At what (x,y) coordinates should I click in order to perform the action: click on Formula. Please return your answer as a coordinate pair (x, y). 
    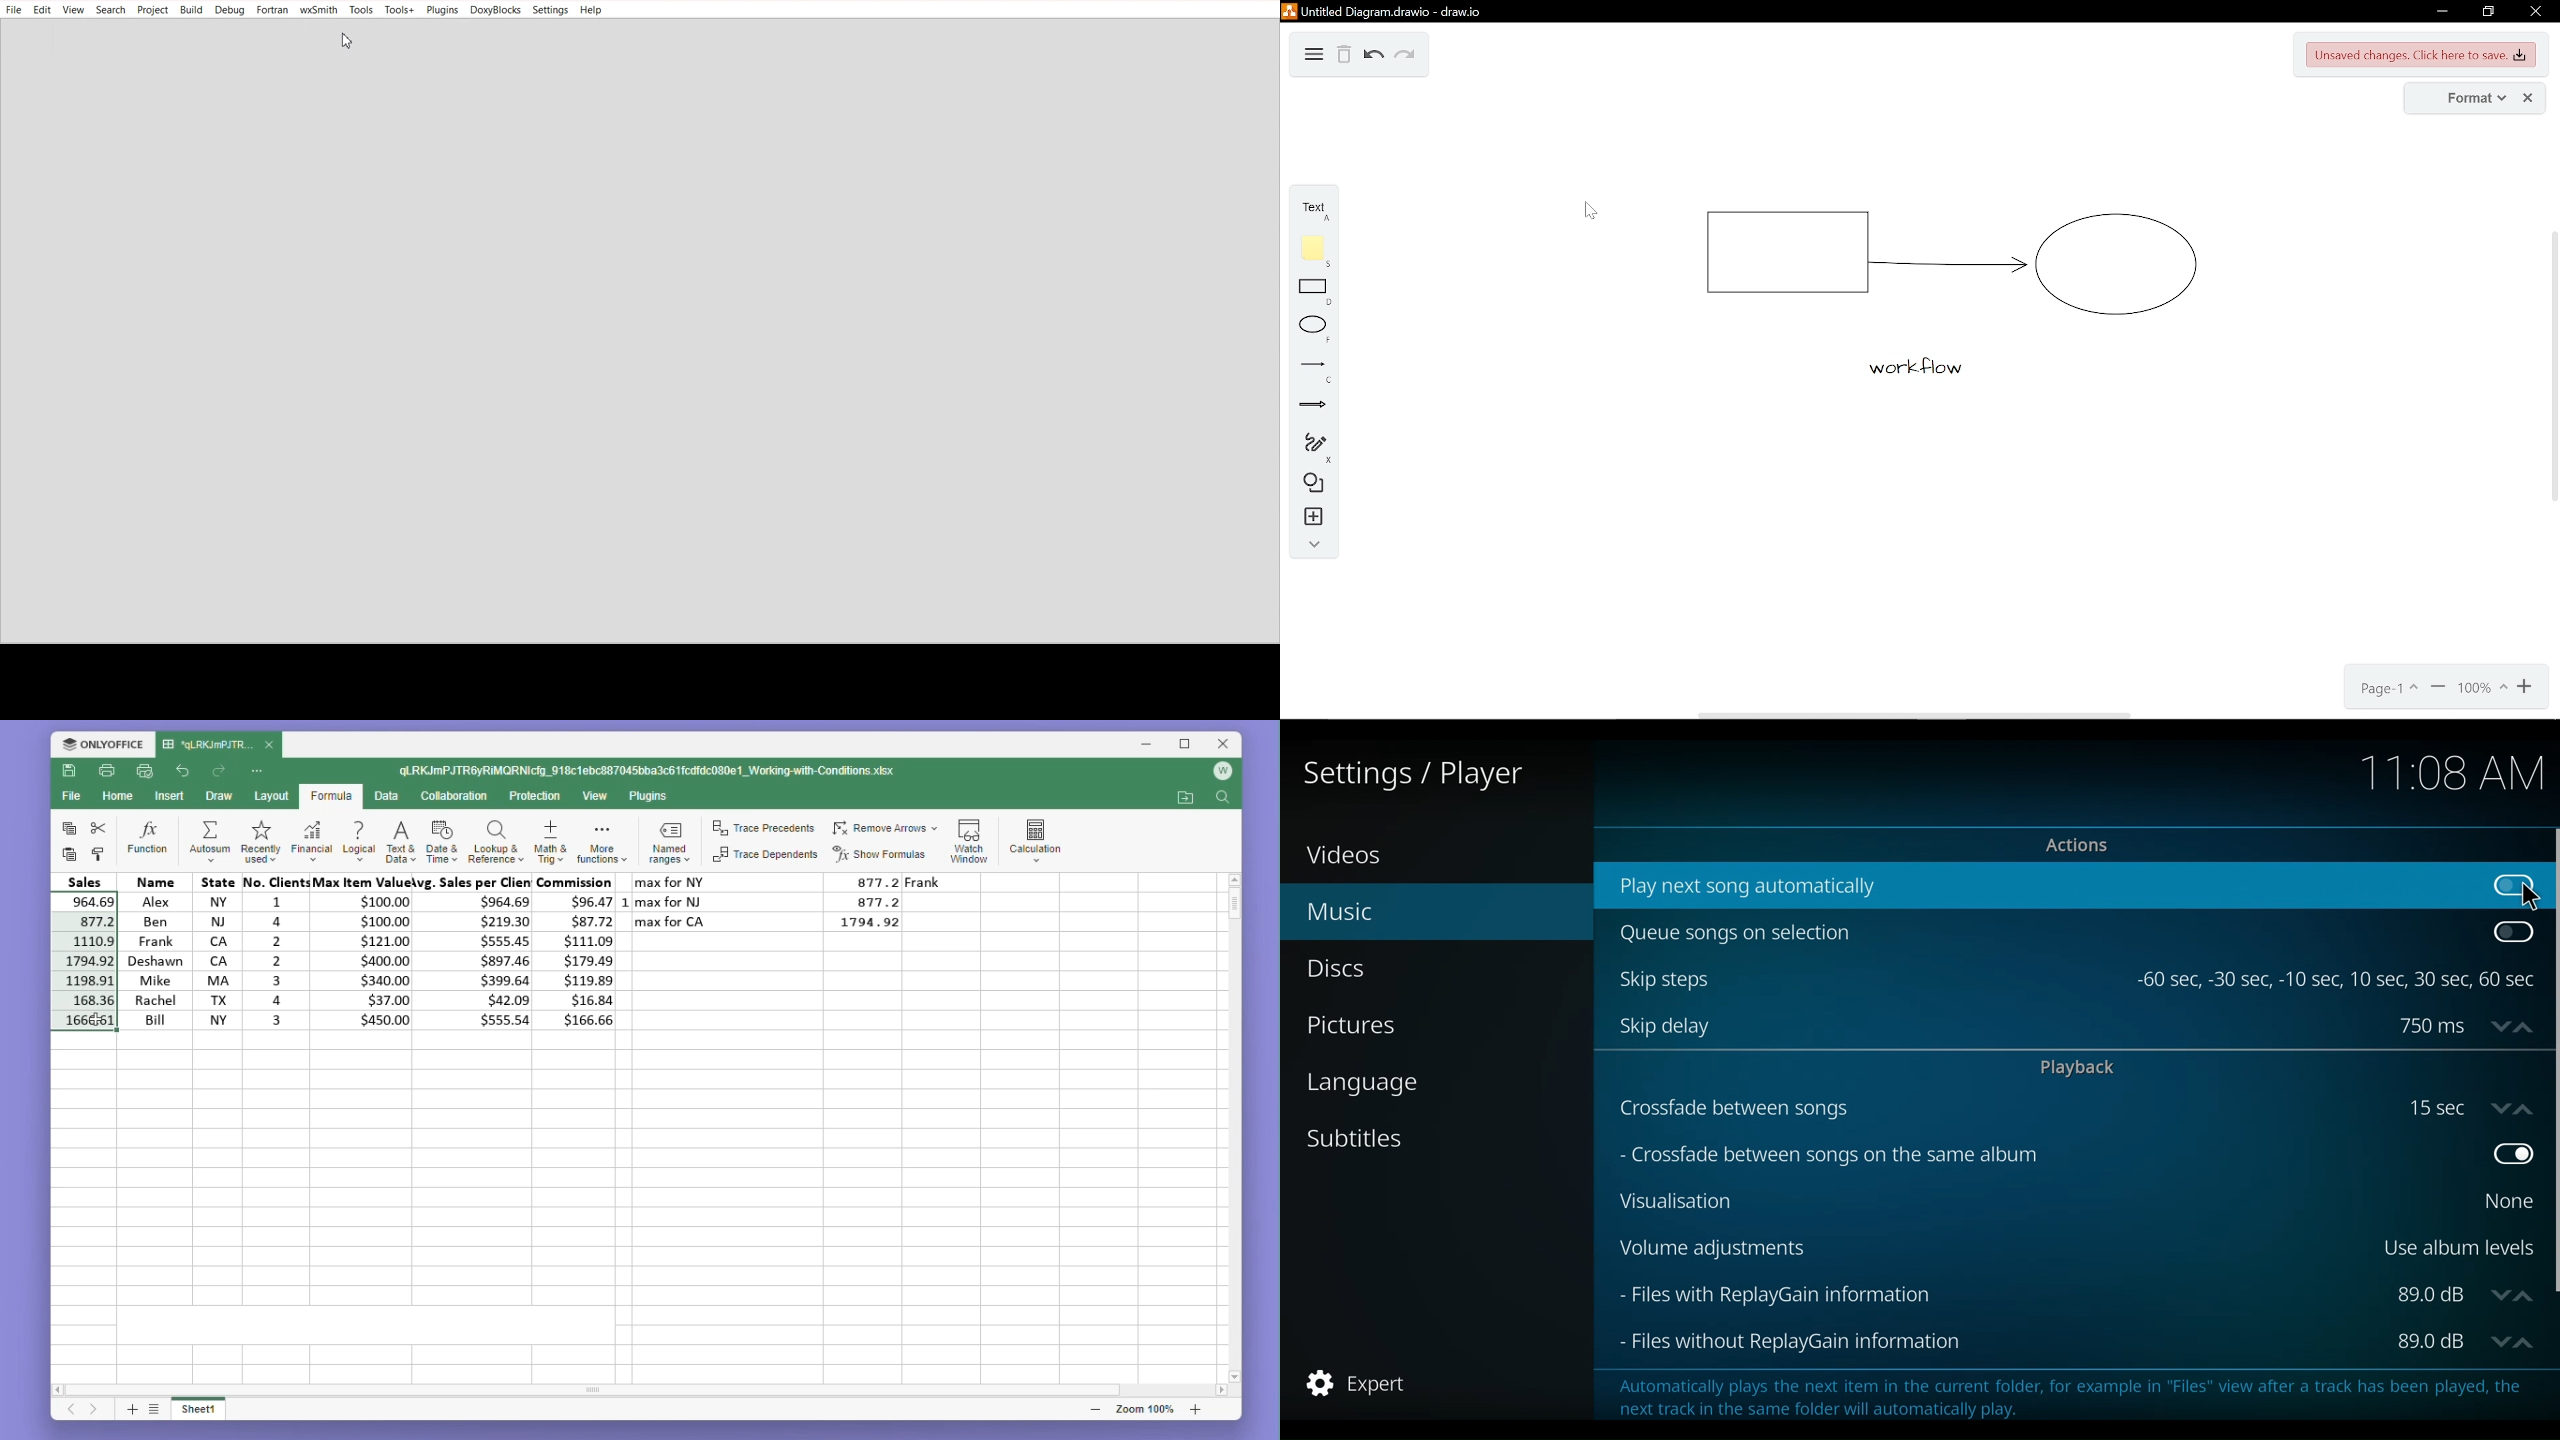
    Looking at the image, I should click on (331, 797).